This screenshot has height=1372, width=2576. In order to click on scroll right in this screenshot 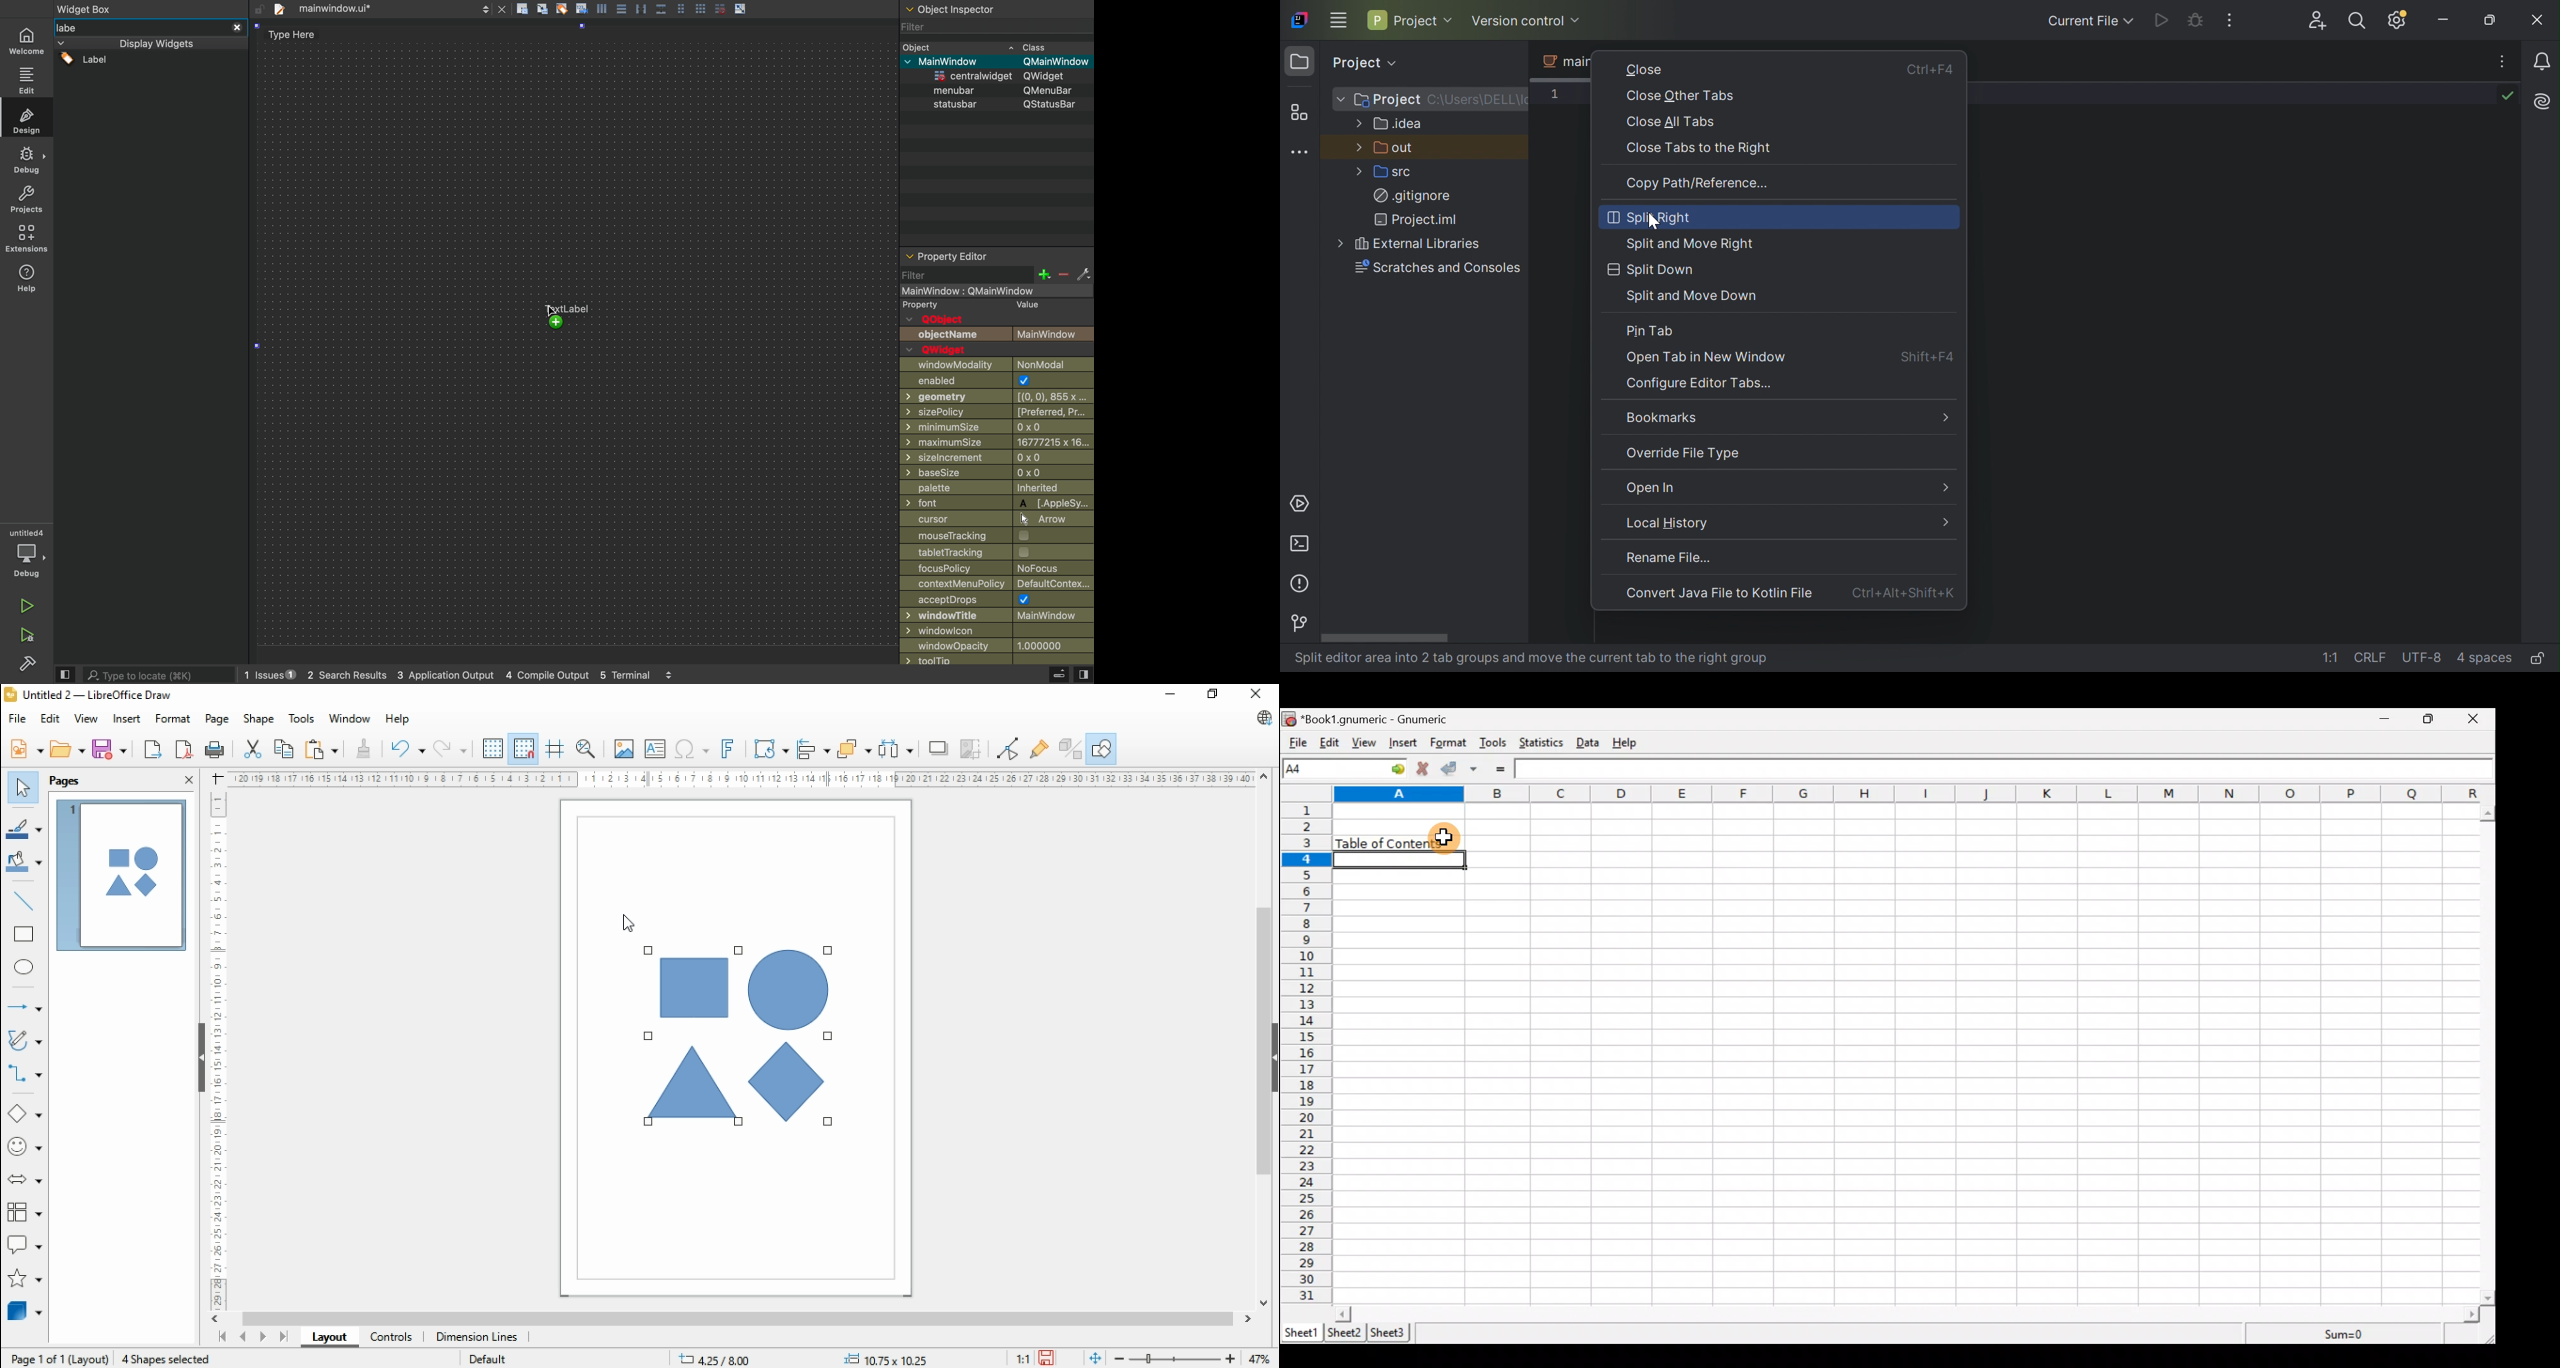, I will do `click(2471, 1315)`.